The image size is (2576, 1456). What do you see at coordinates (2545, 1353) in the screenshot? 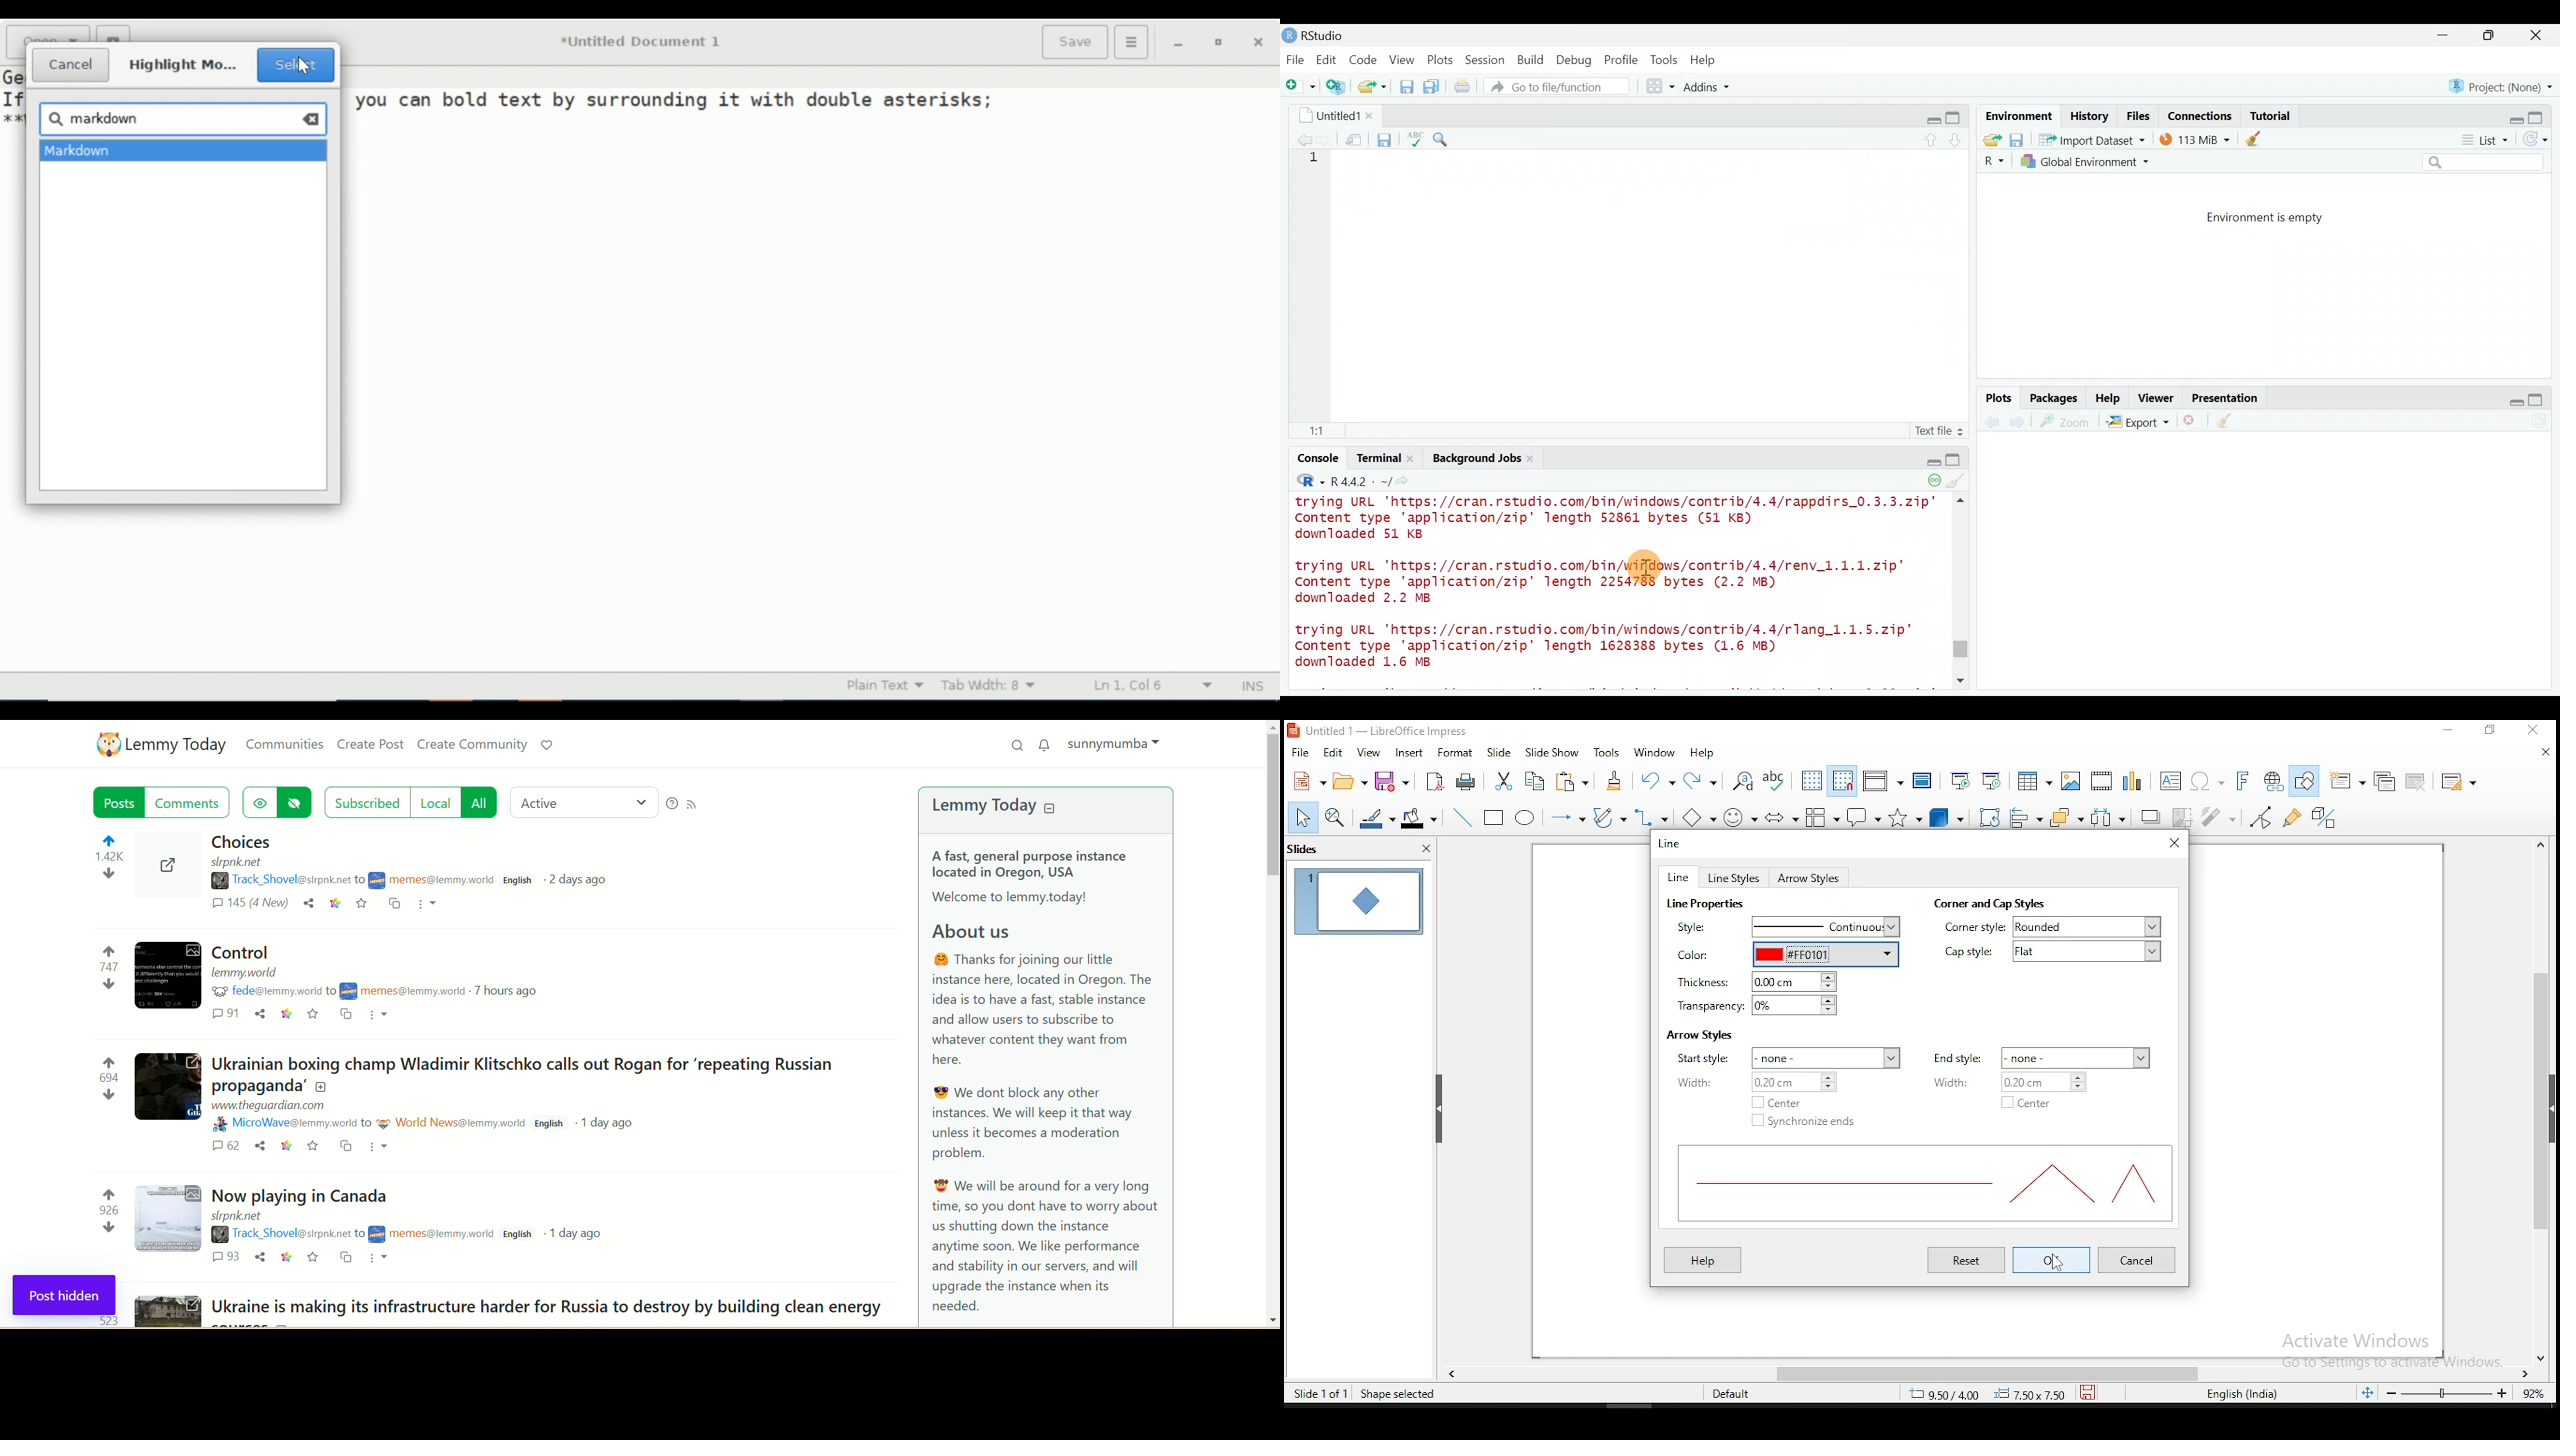
I see `close` at bounding box center [2545, 1353].